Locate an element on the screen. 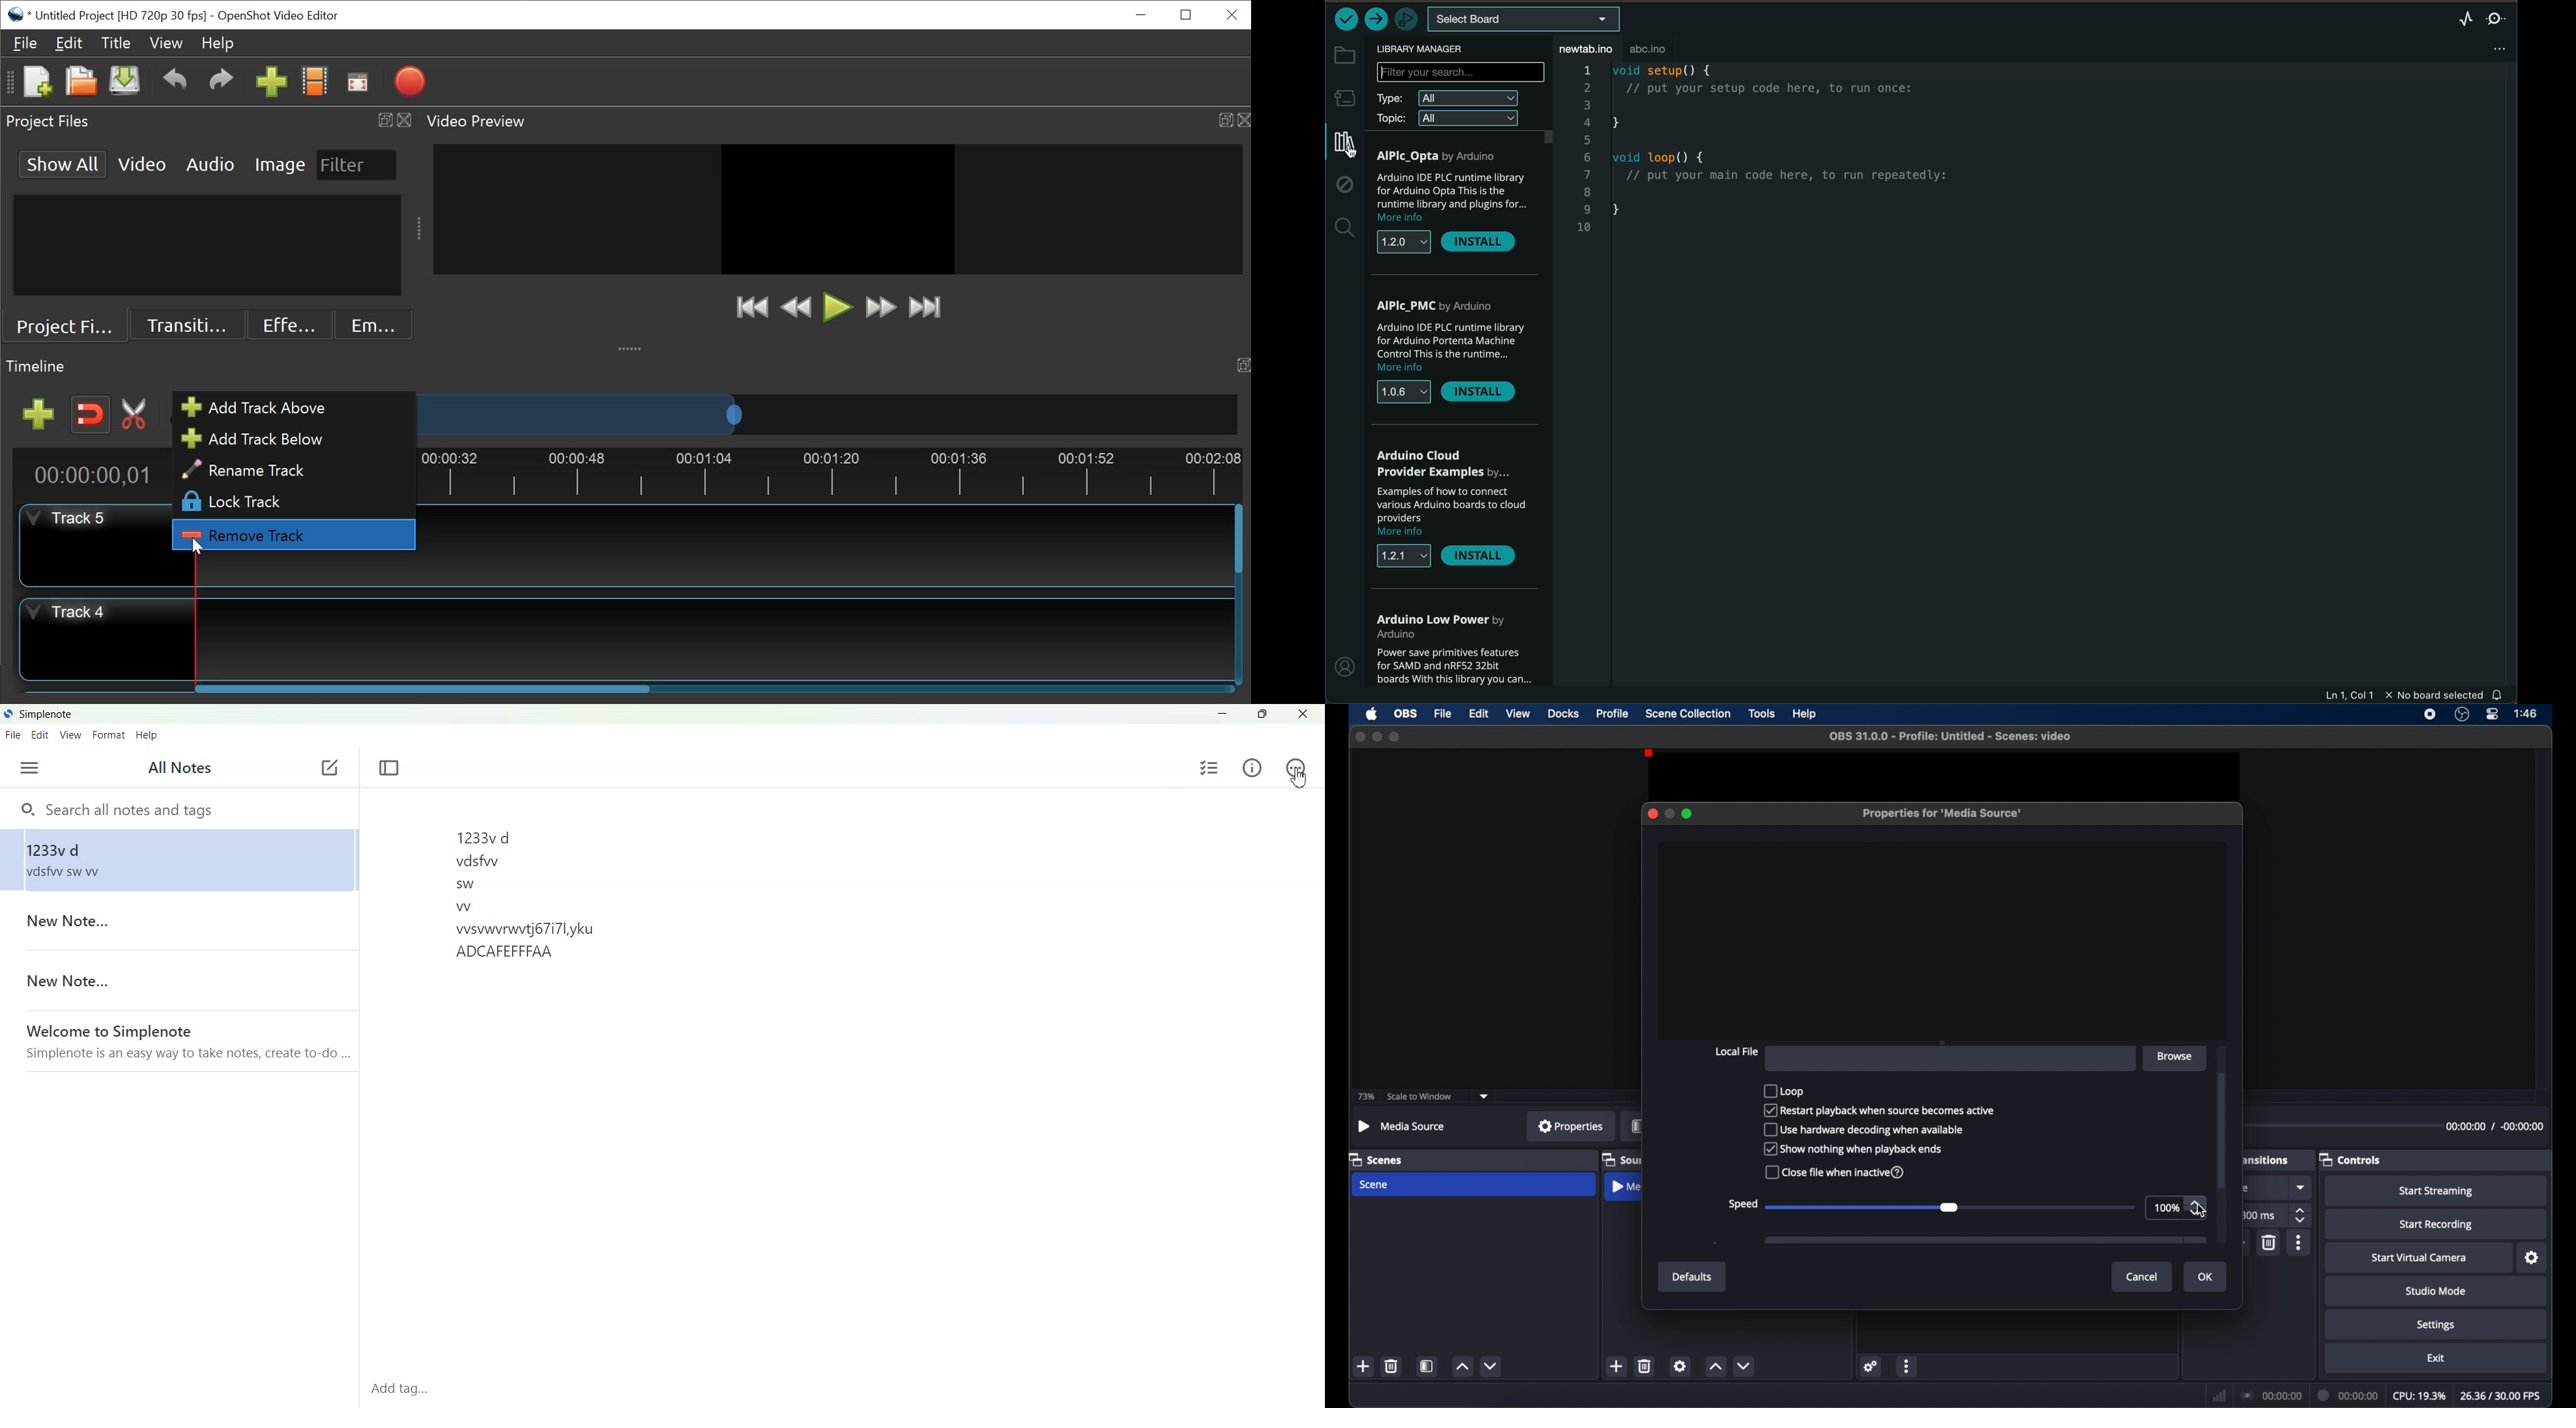 Image resolution: width=2576 pixels, height=1428 pixels. Format is located at coordinates (110, 734).